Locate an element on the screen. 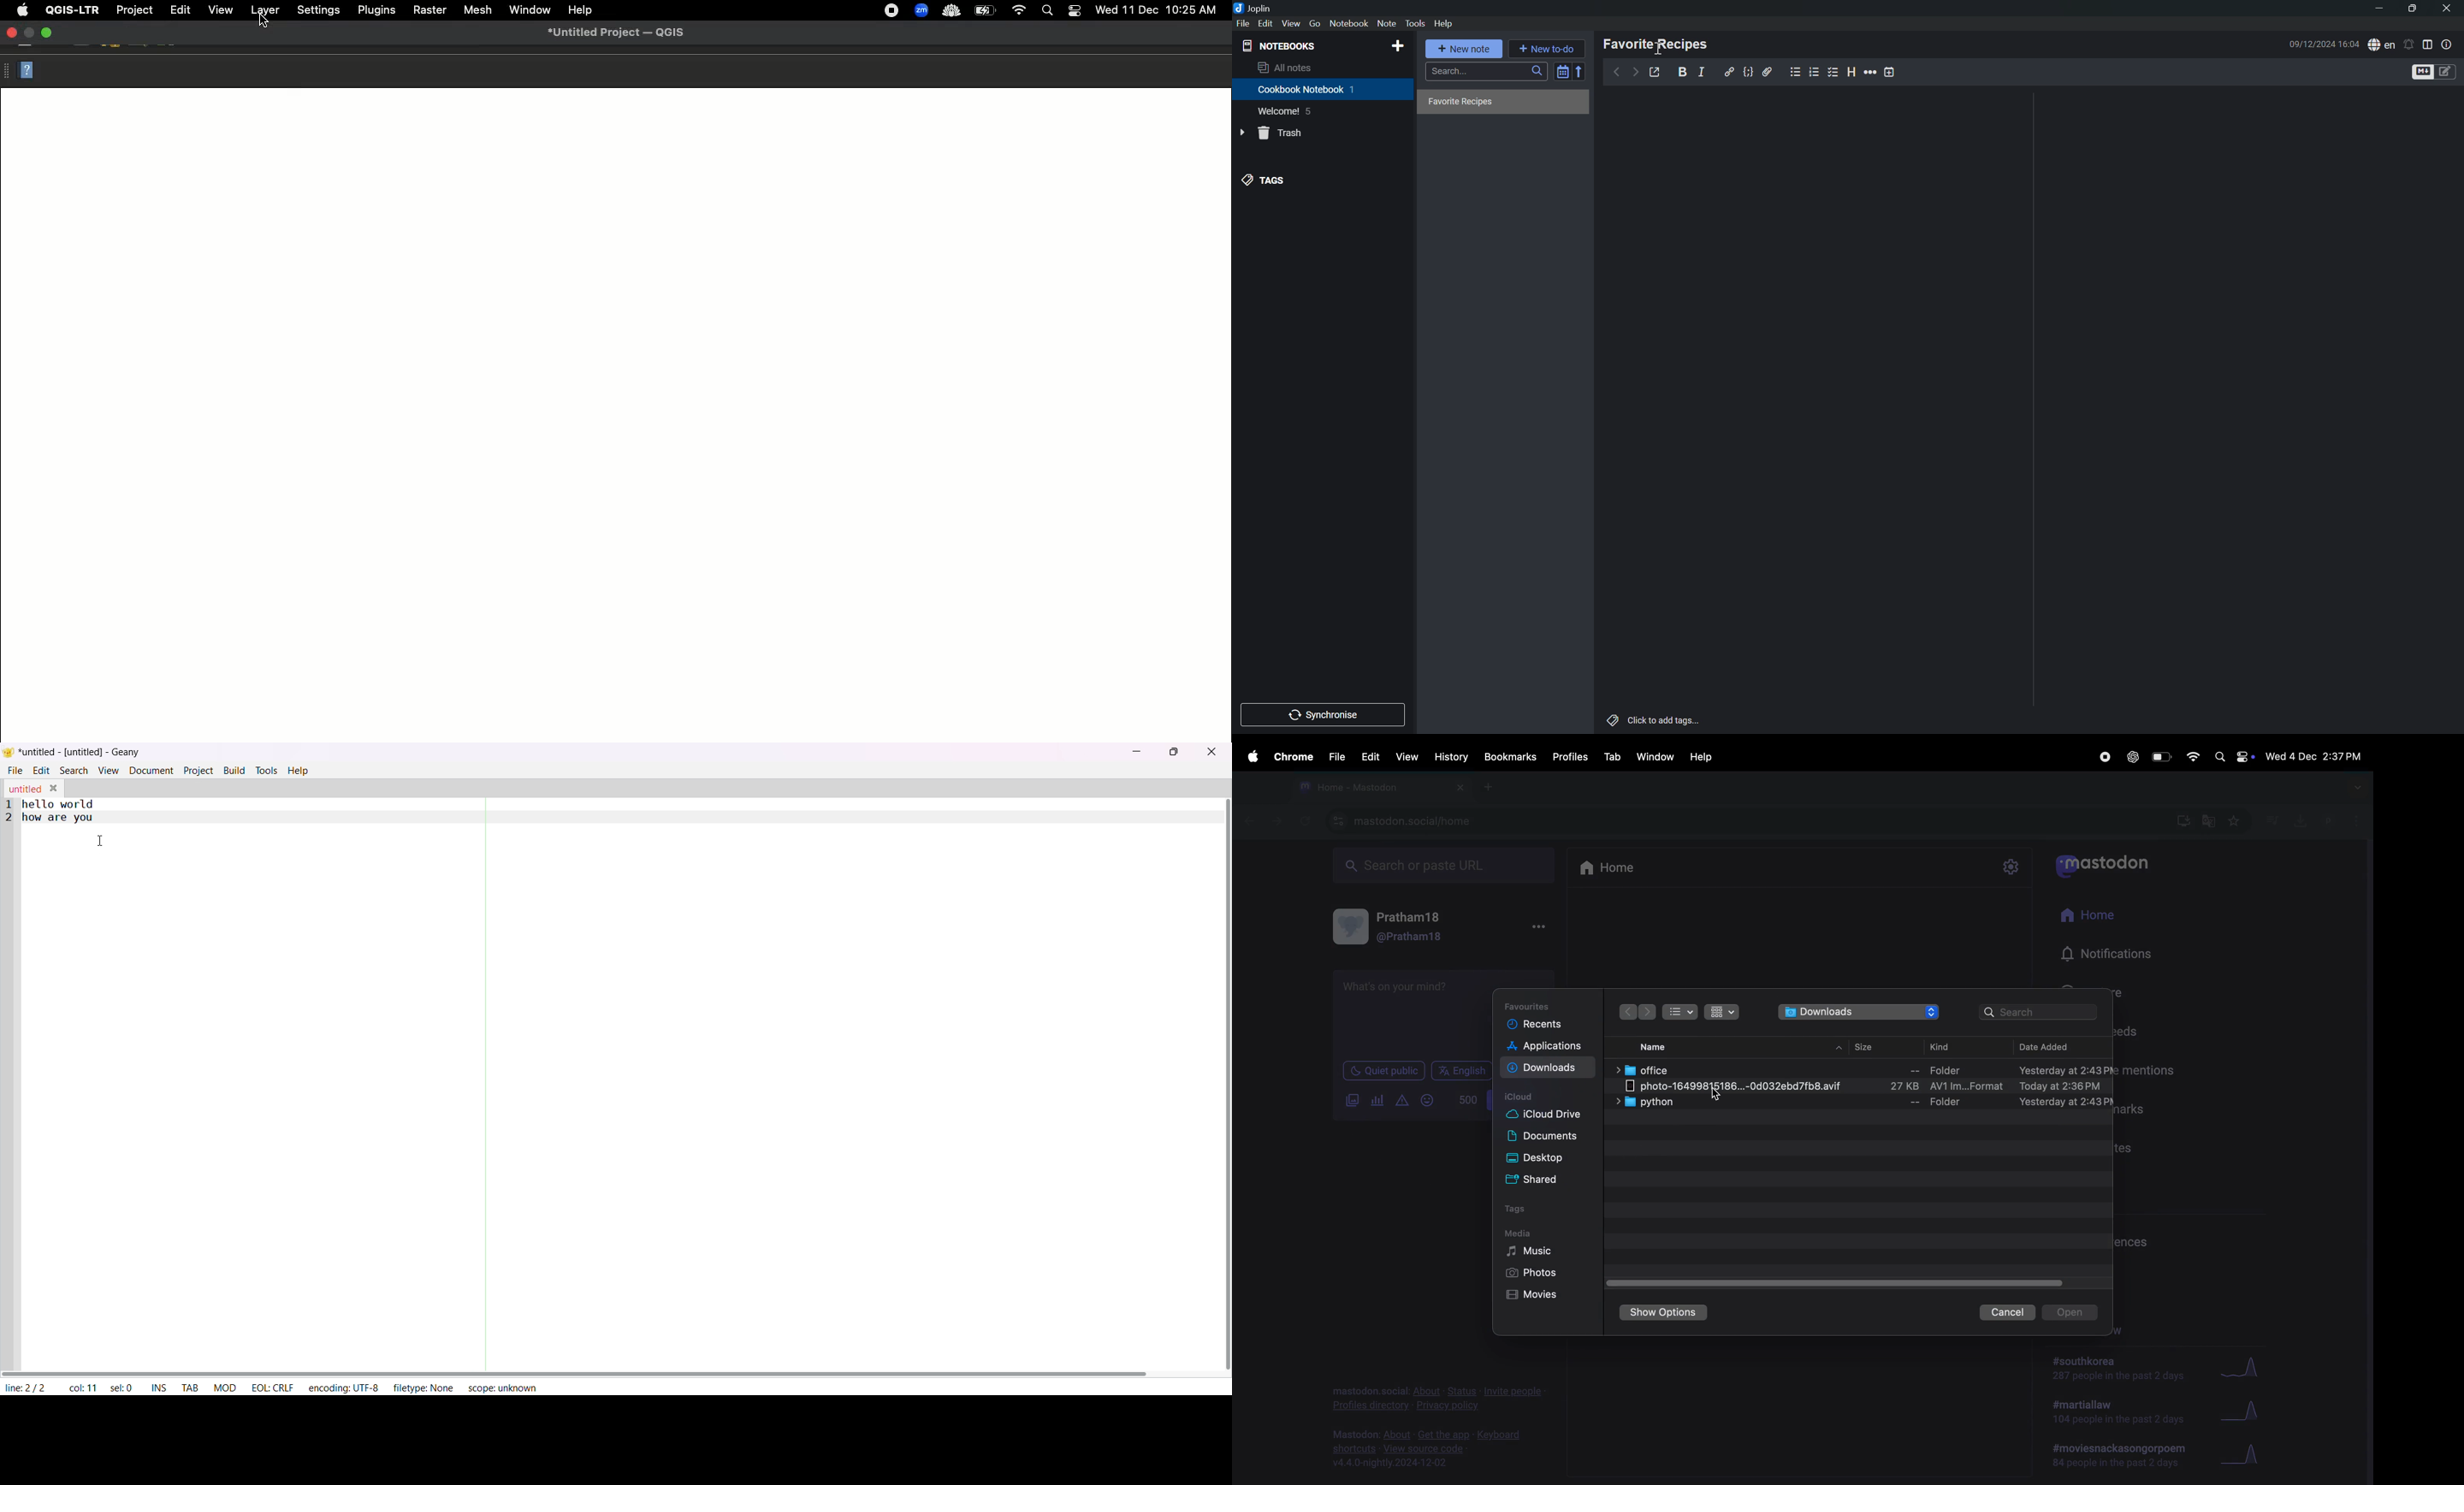  09/12/2024 16:03 is located at coordinates (2323, 44).